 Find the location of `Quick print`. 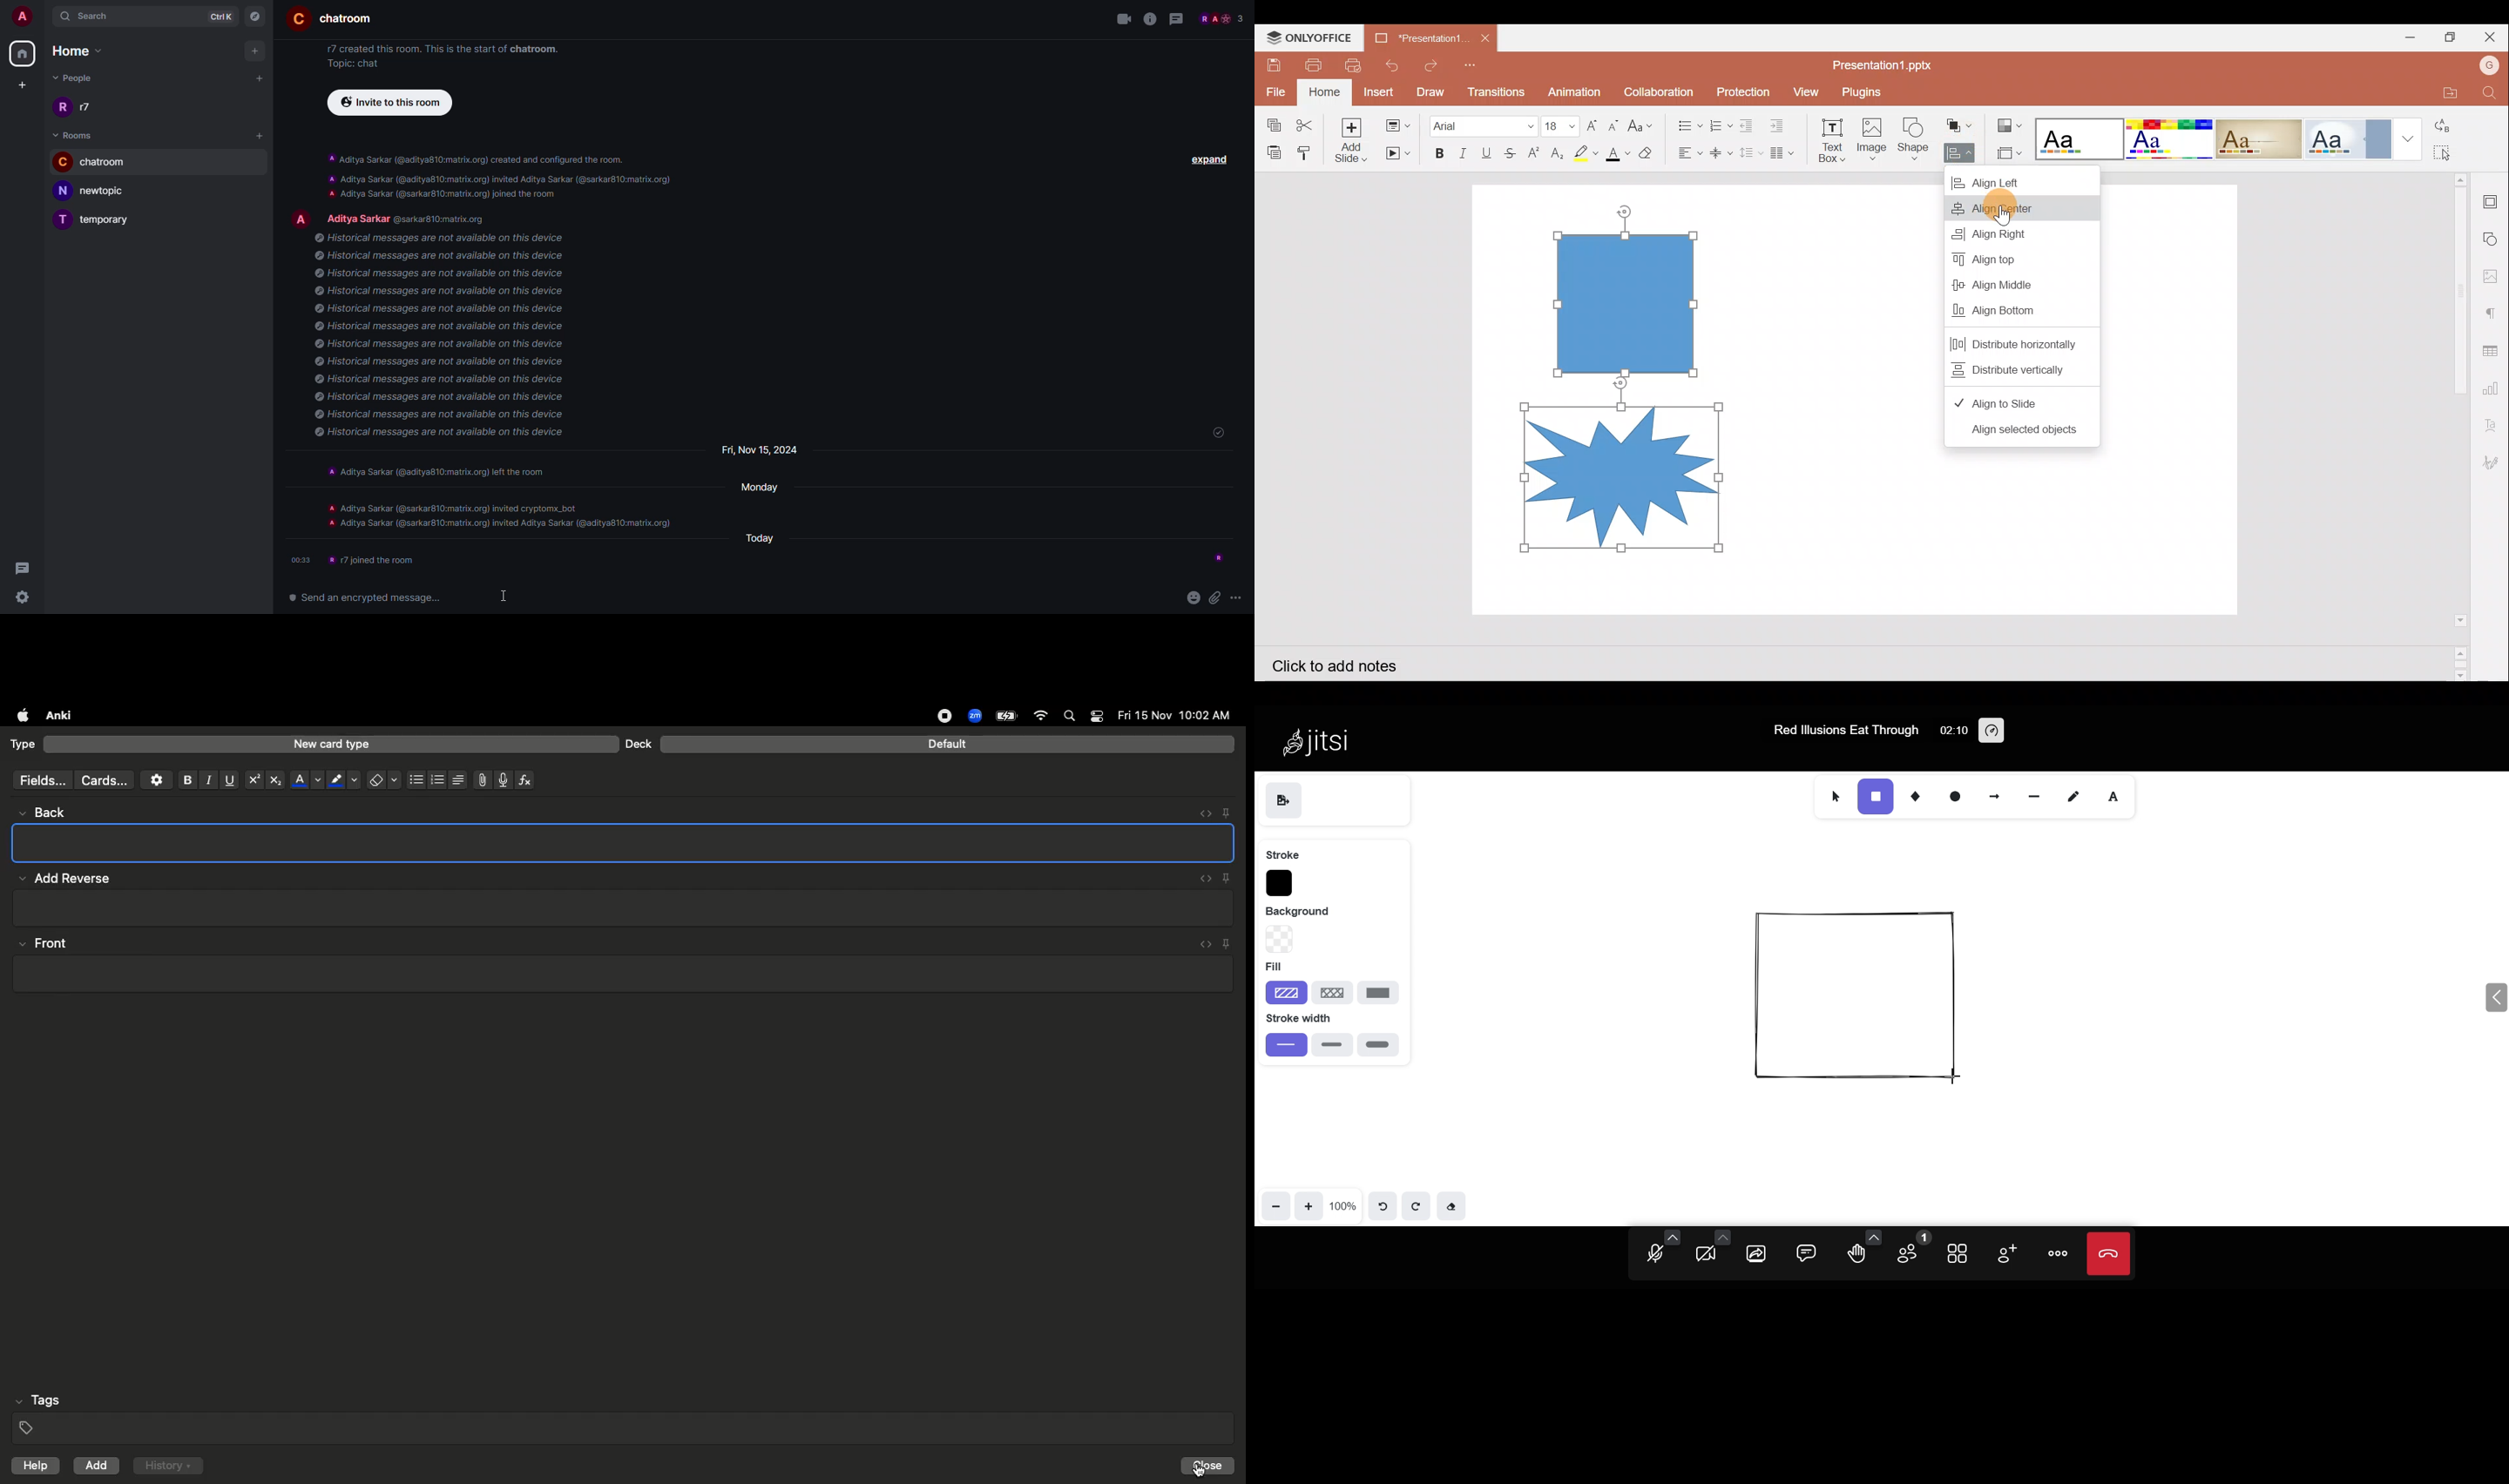

Quick print is located at coordinates (1356, 63).